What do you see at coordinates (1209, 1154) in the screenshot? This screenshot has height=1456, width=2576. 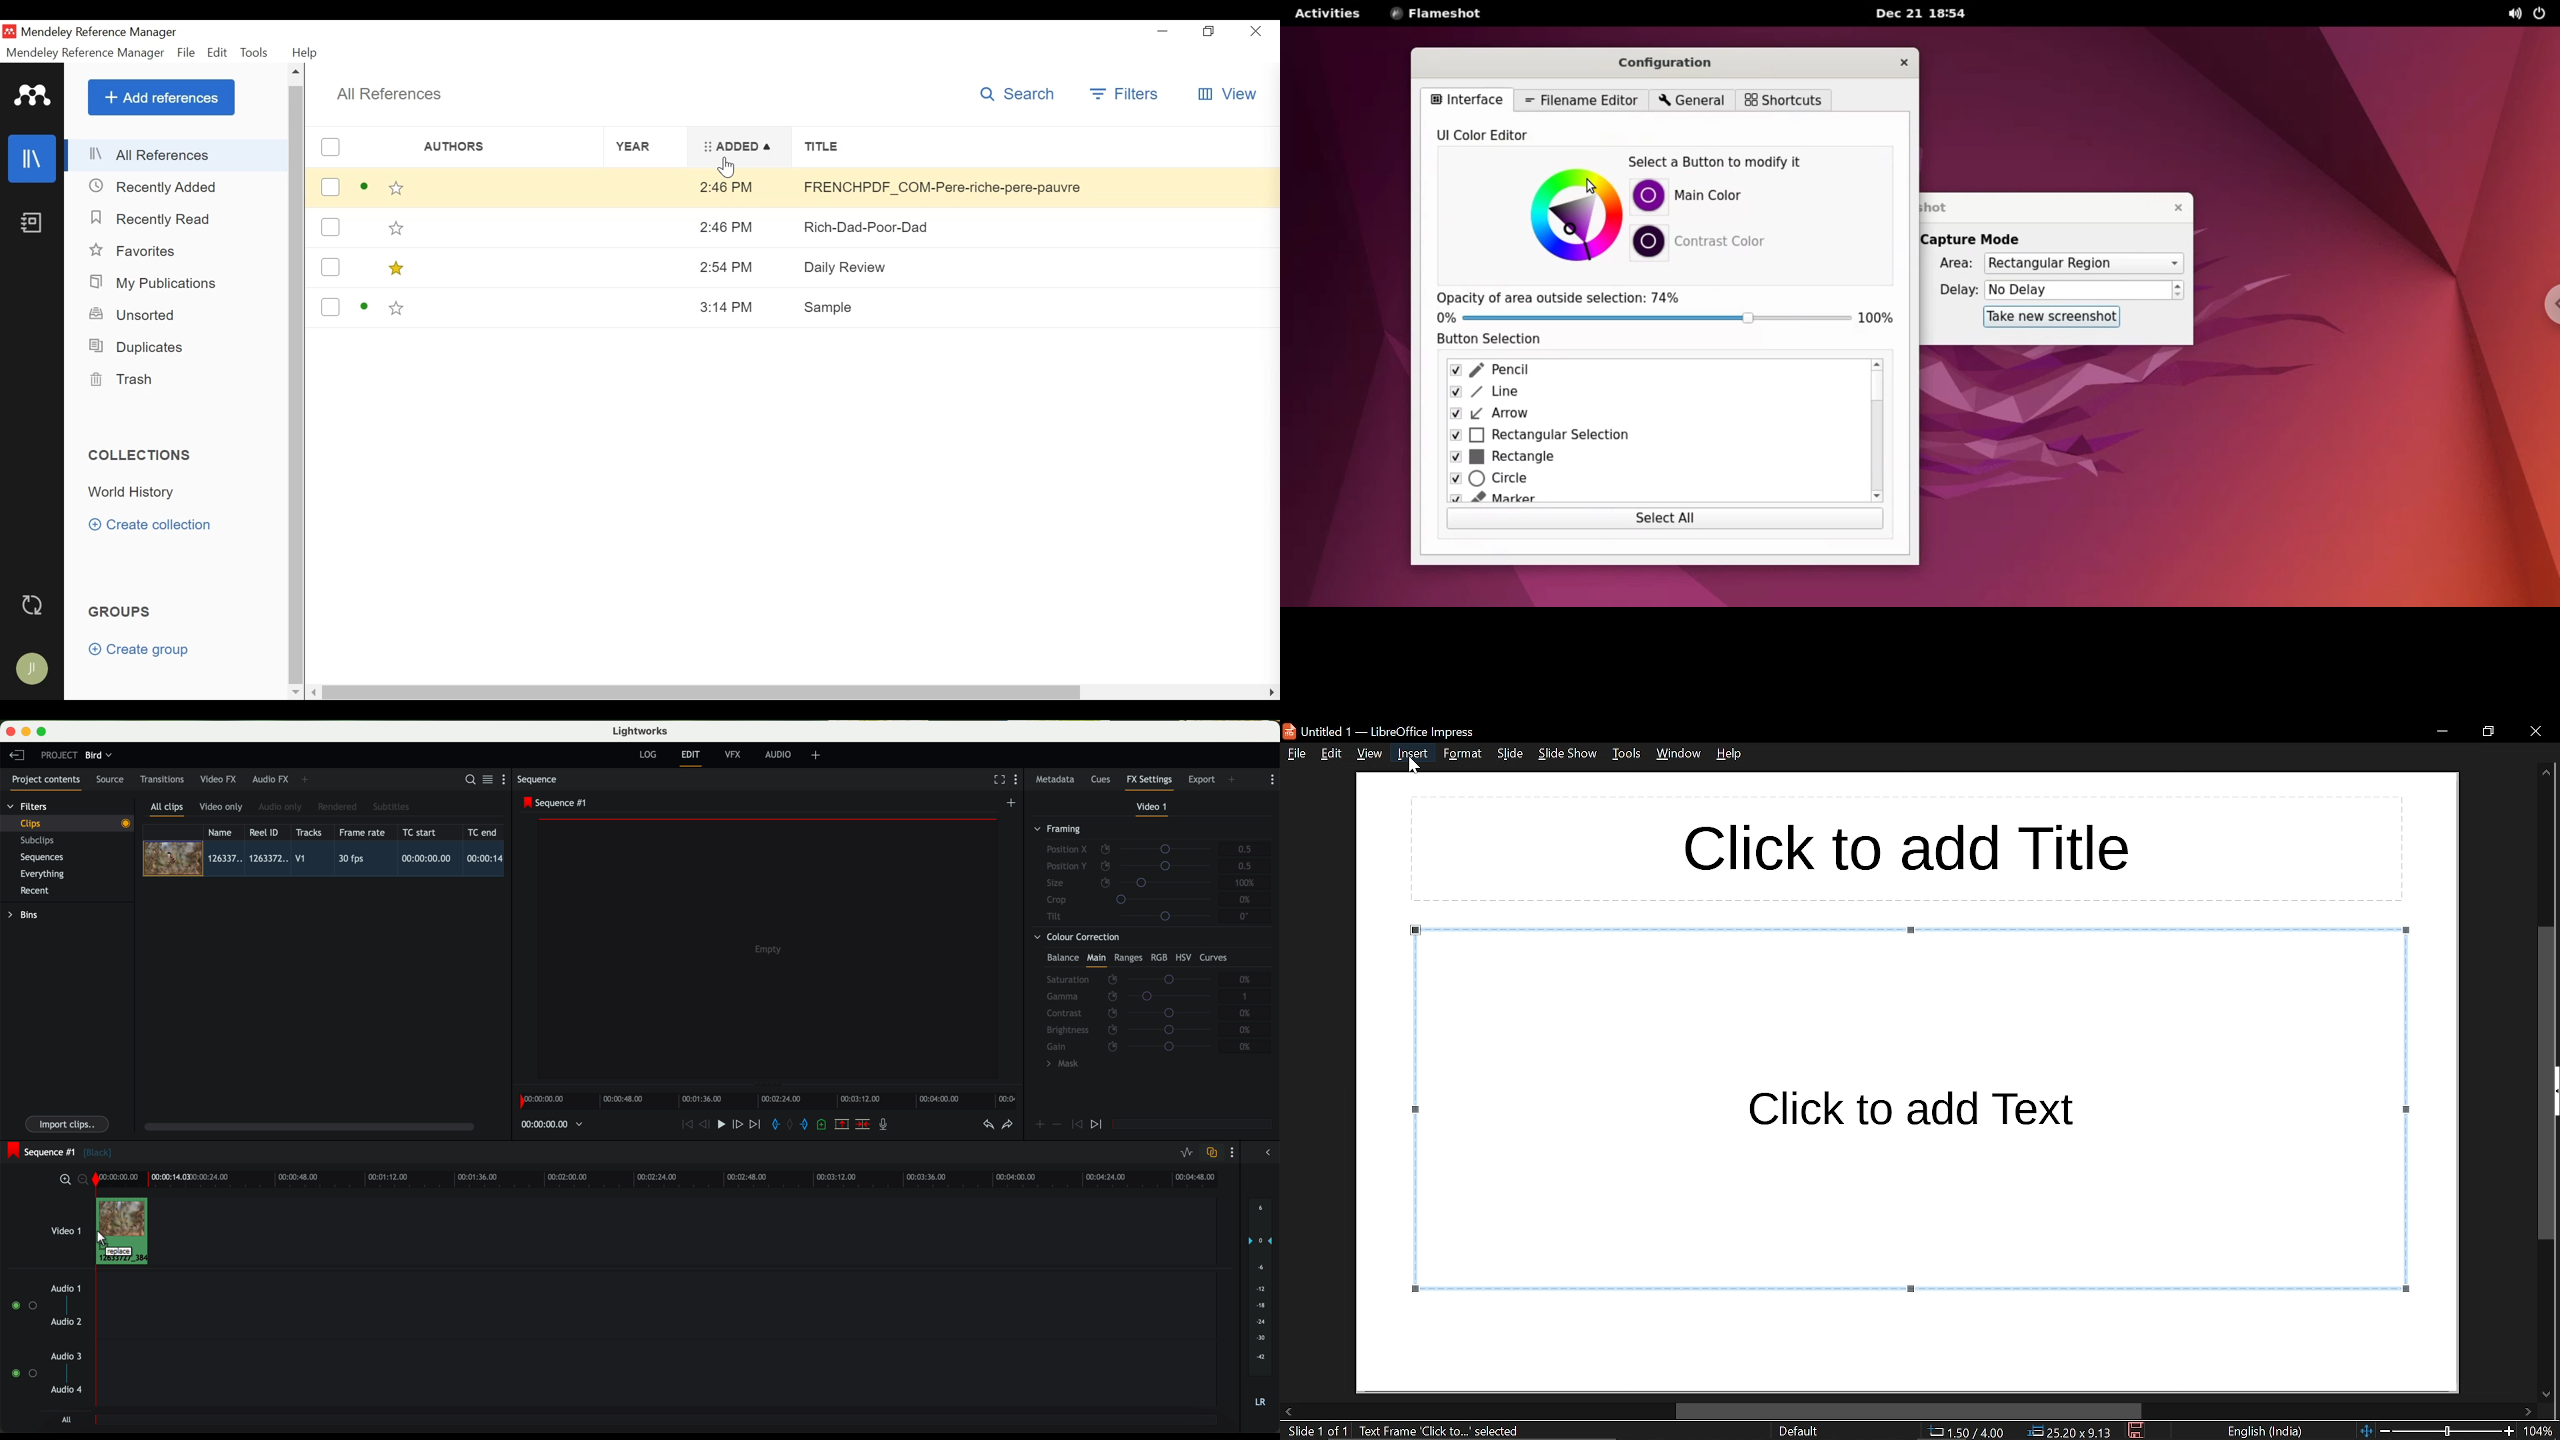 I see `toggle auto track sync` at bounding box center [1209, 1154].